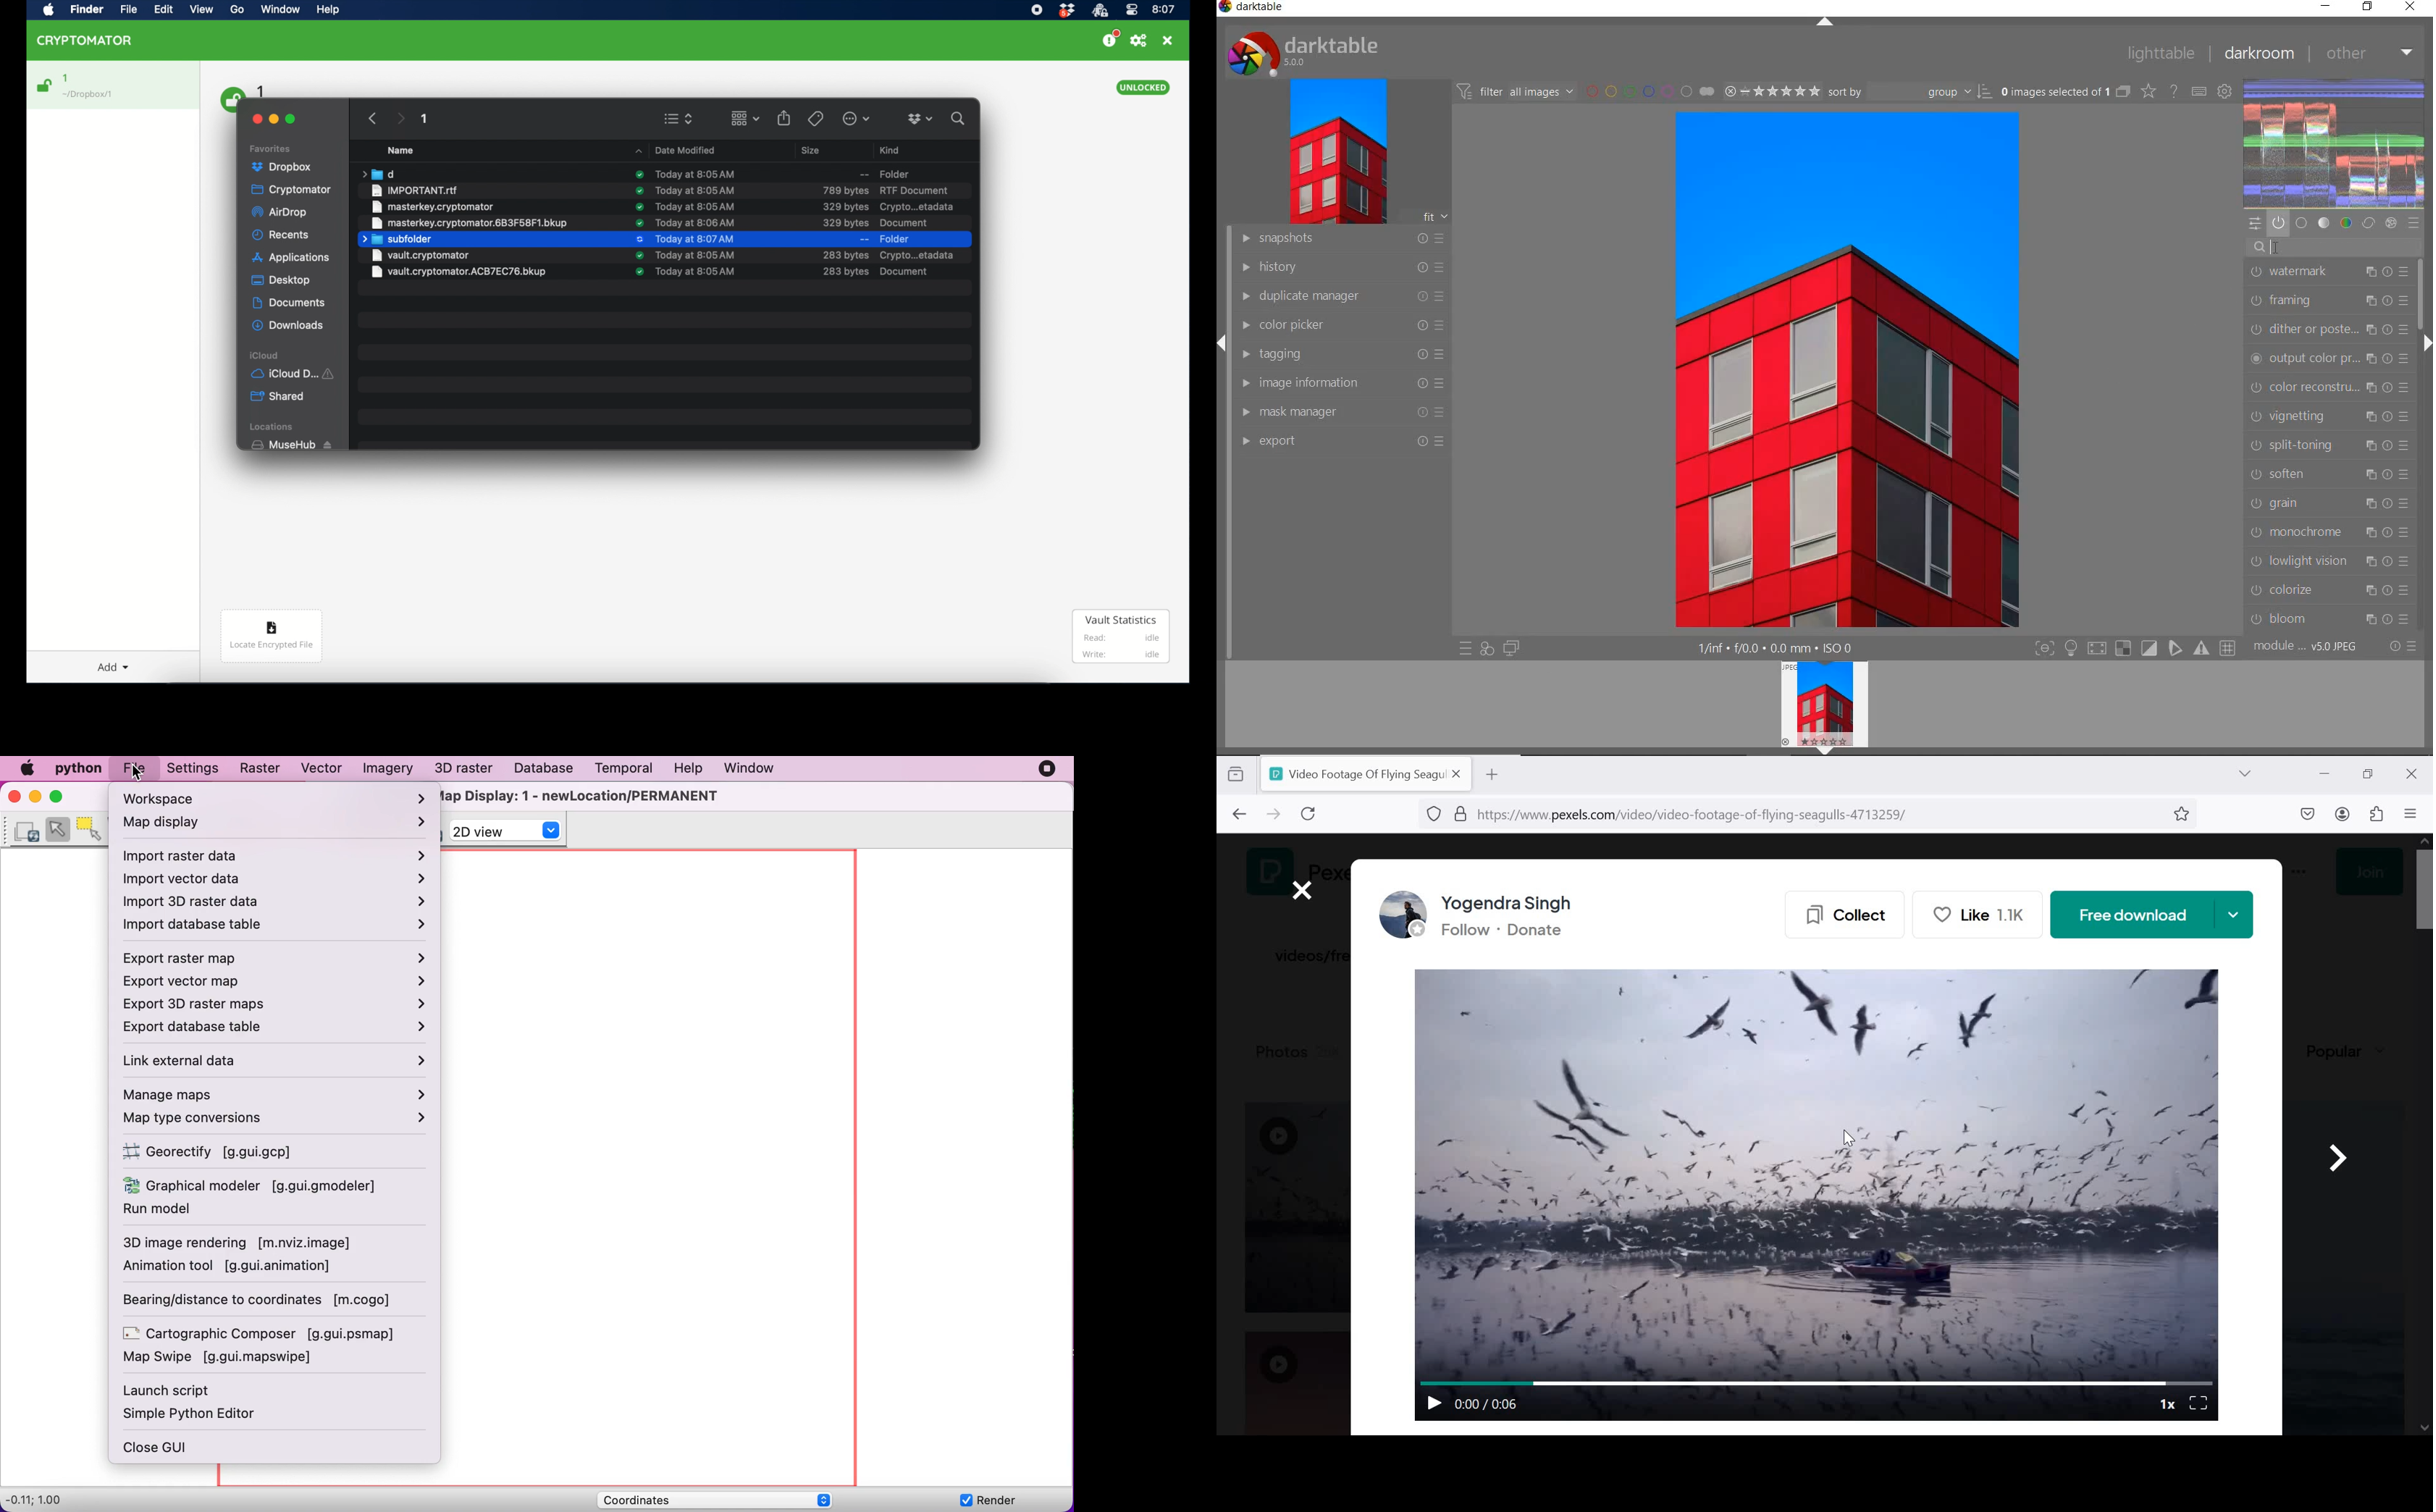 The image size is (2436, 1512). I want to click on other, so click(2369, 52).